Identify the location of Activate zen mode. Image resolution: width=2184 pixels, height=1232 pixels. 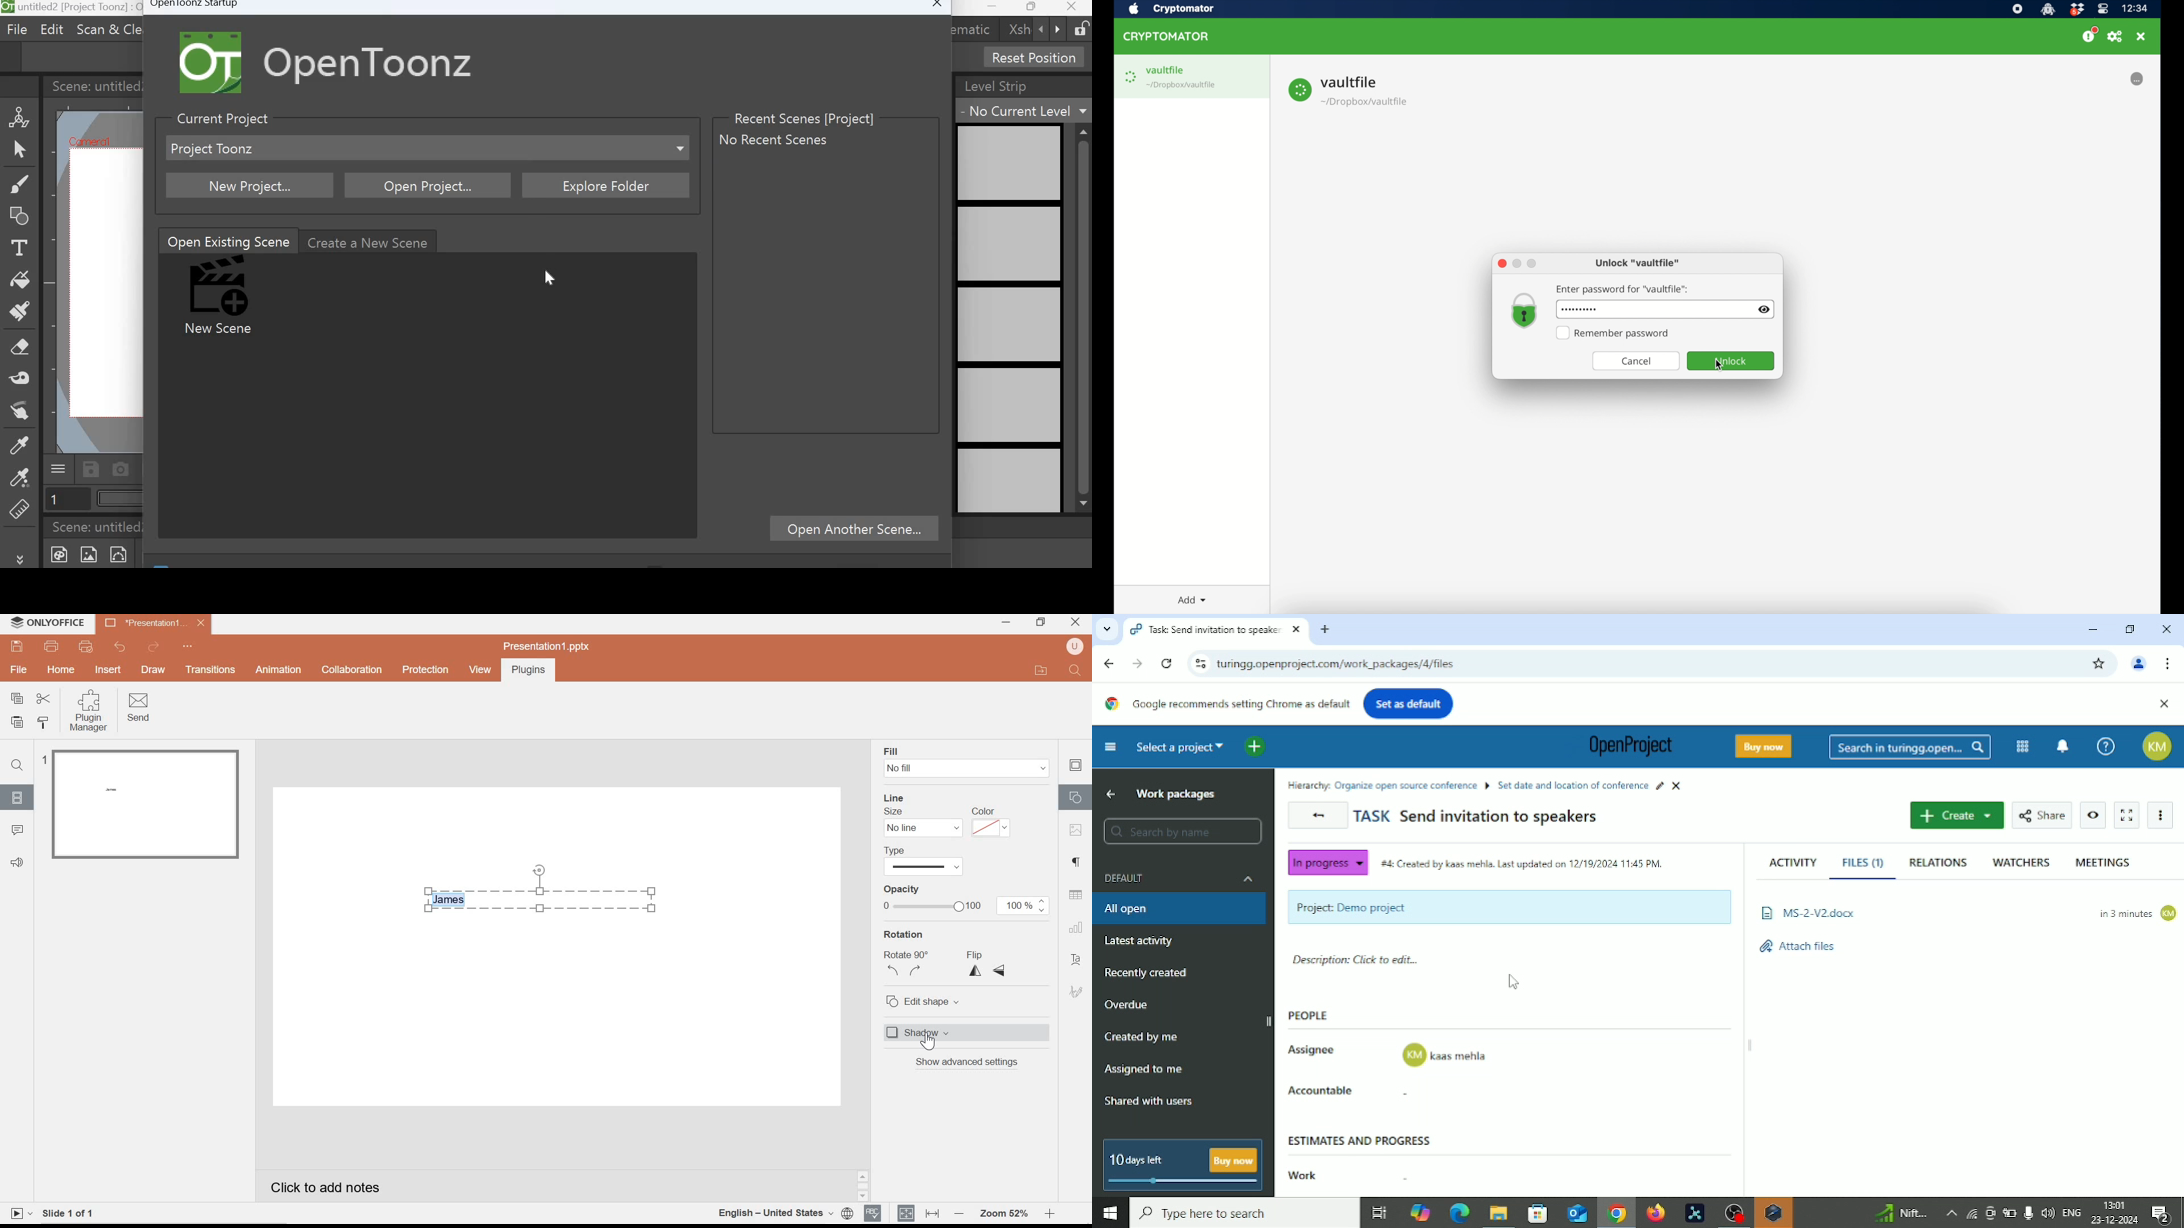
(2127, 816).